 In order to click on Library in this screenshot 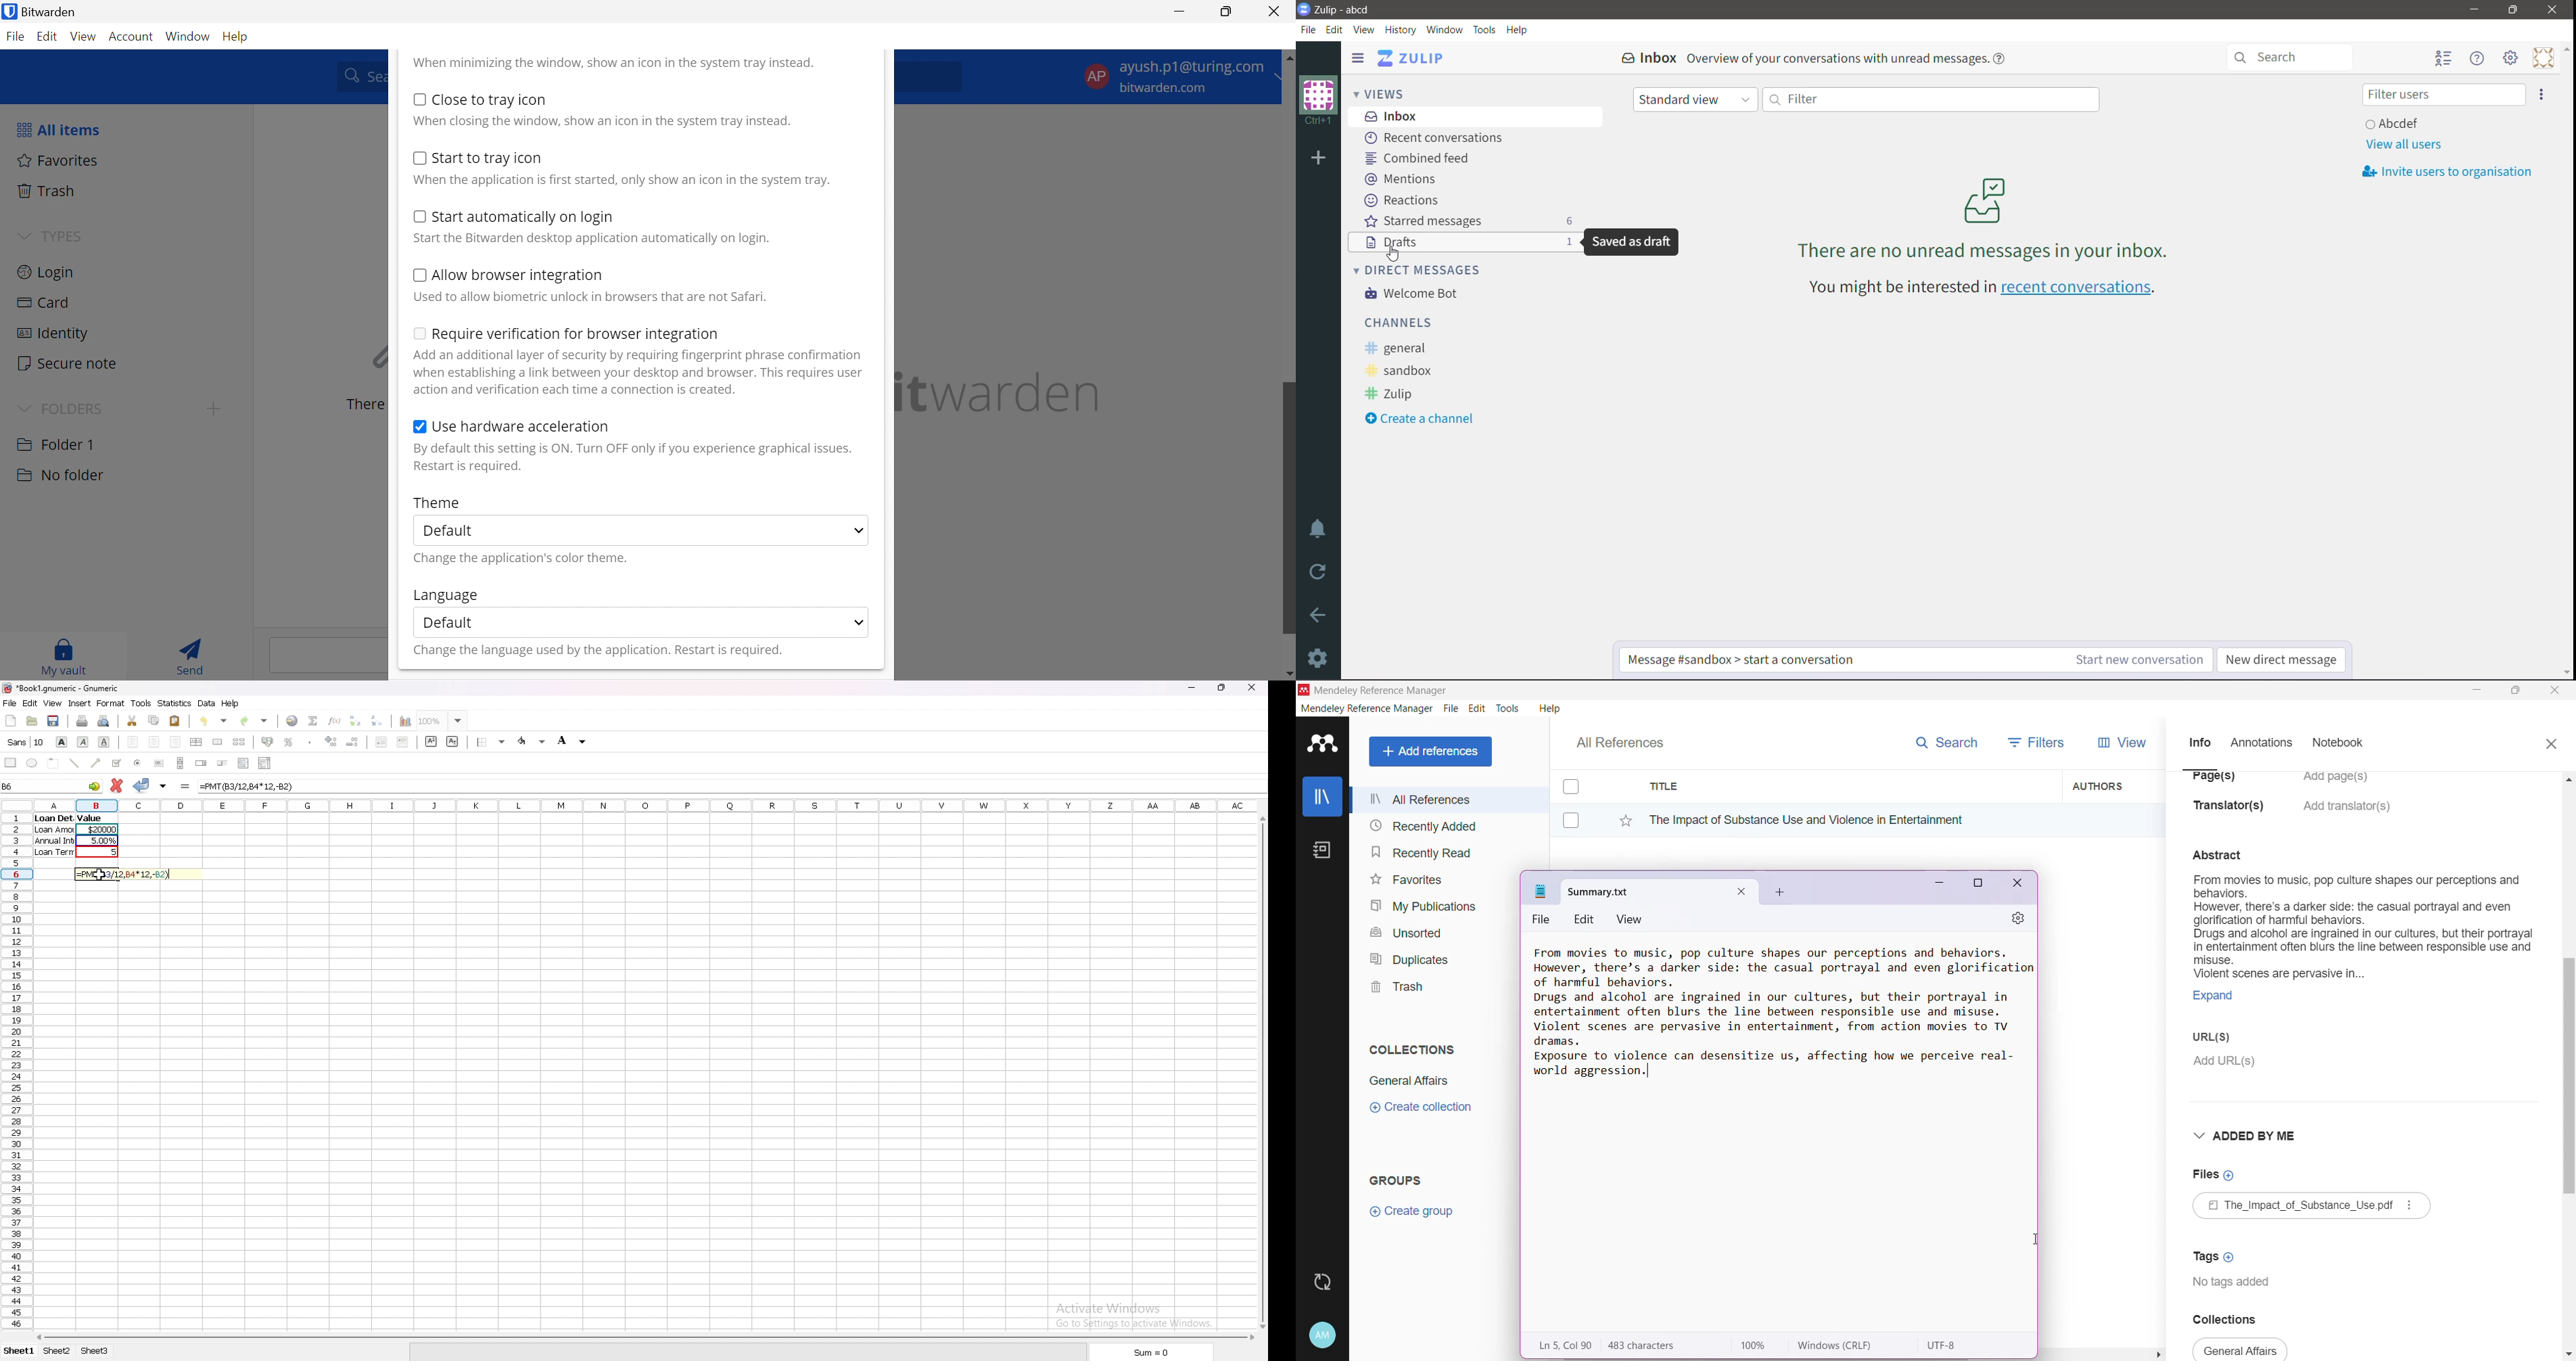, I will do `click(1322, 798)`.